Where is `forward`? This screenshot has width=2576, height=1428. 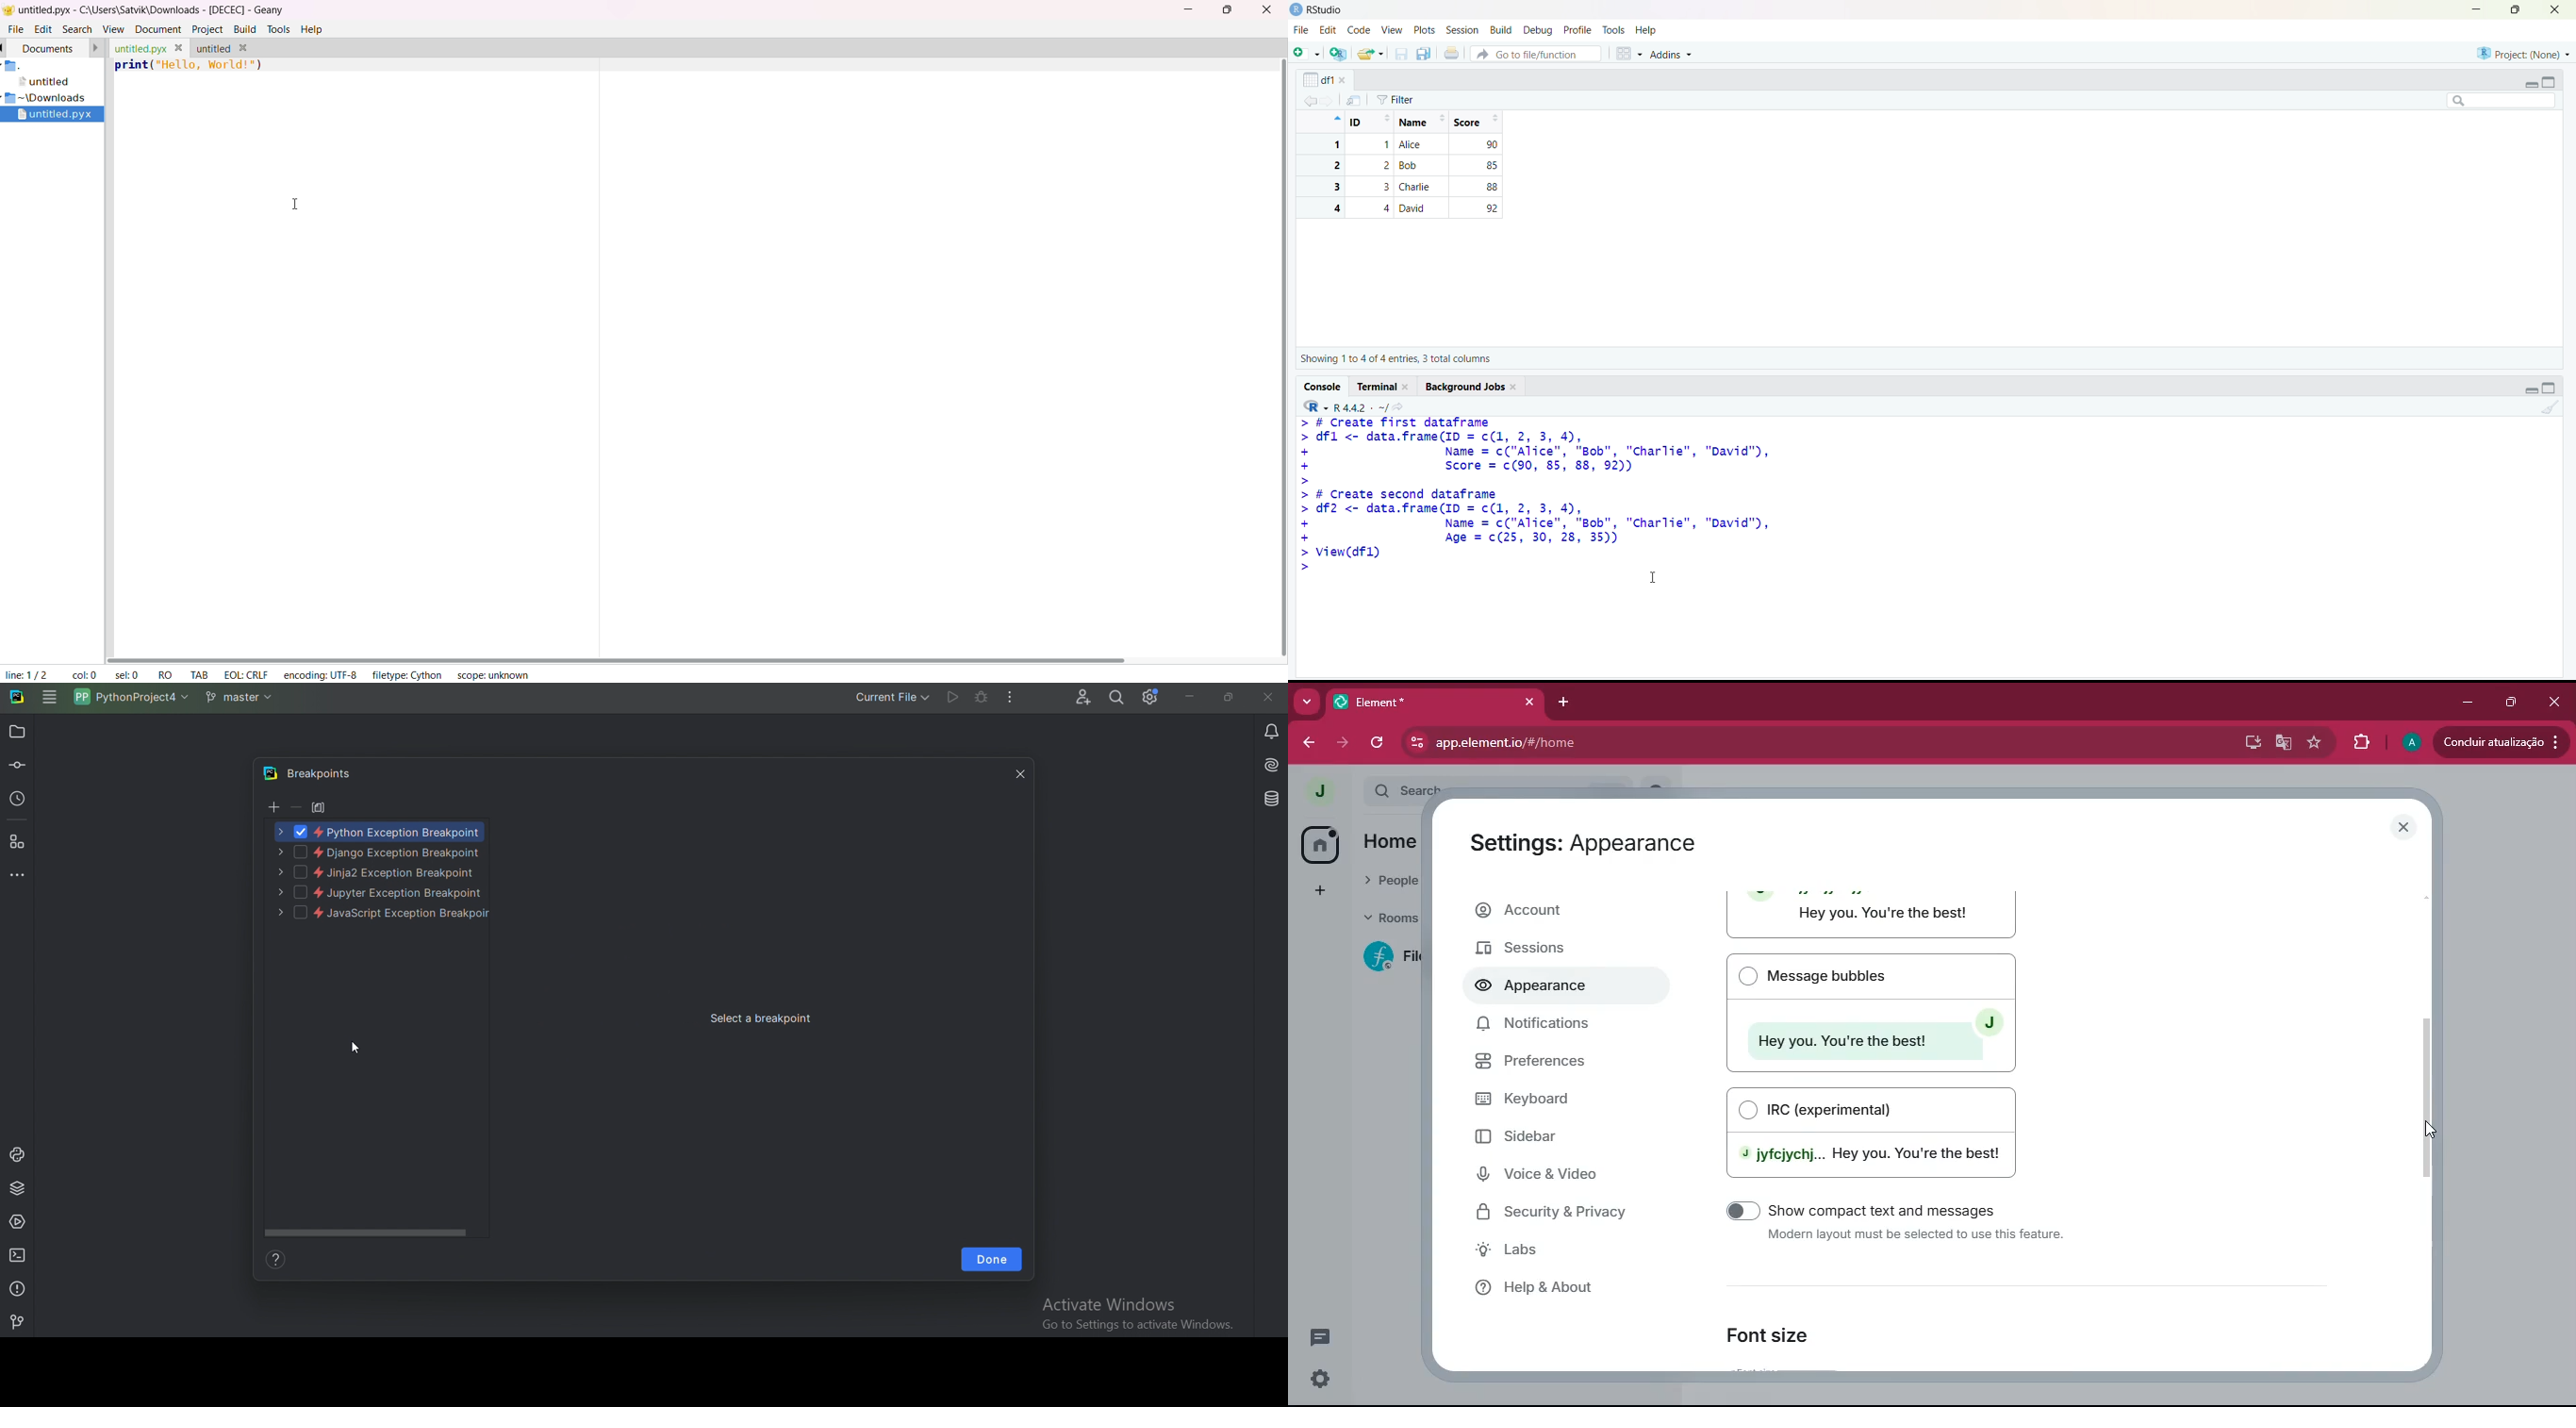
forward is located at coordinates (1328, 101).